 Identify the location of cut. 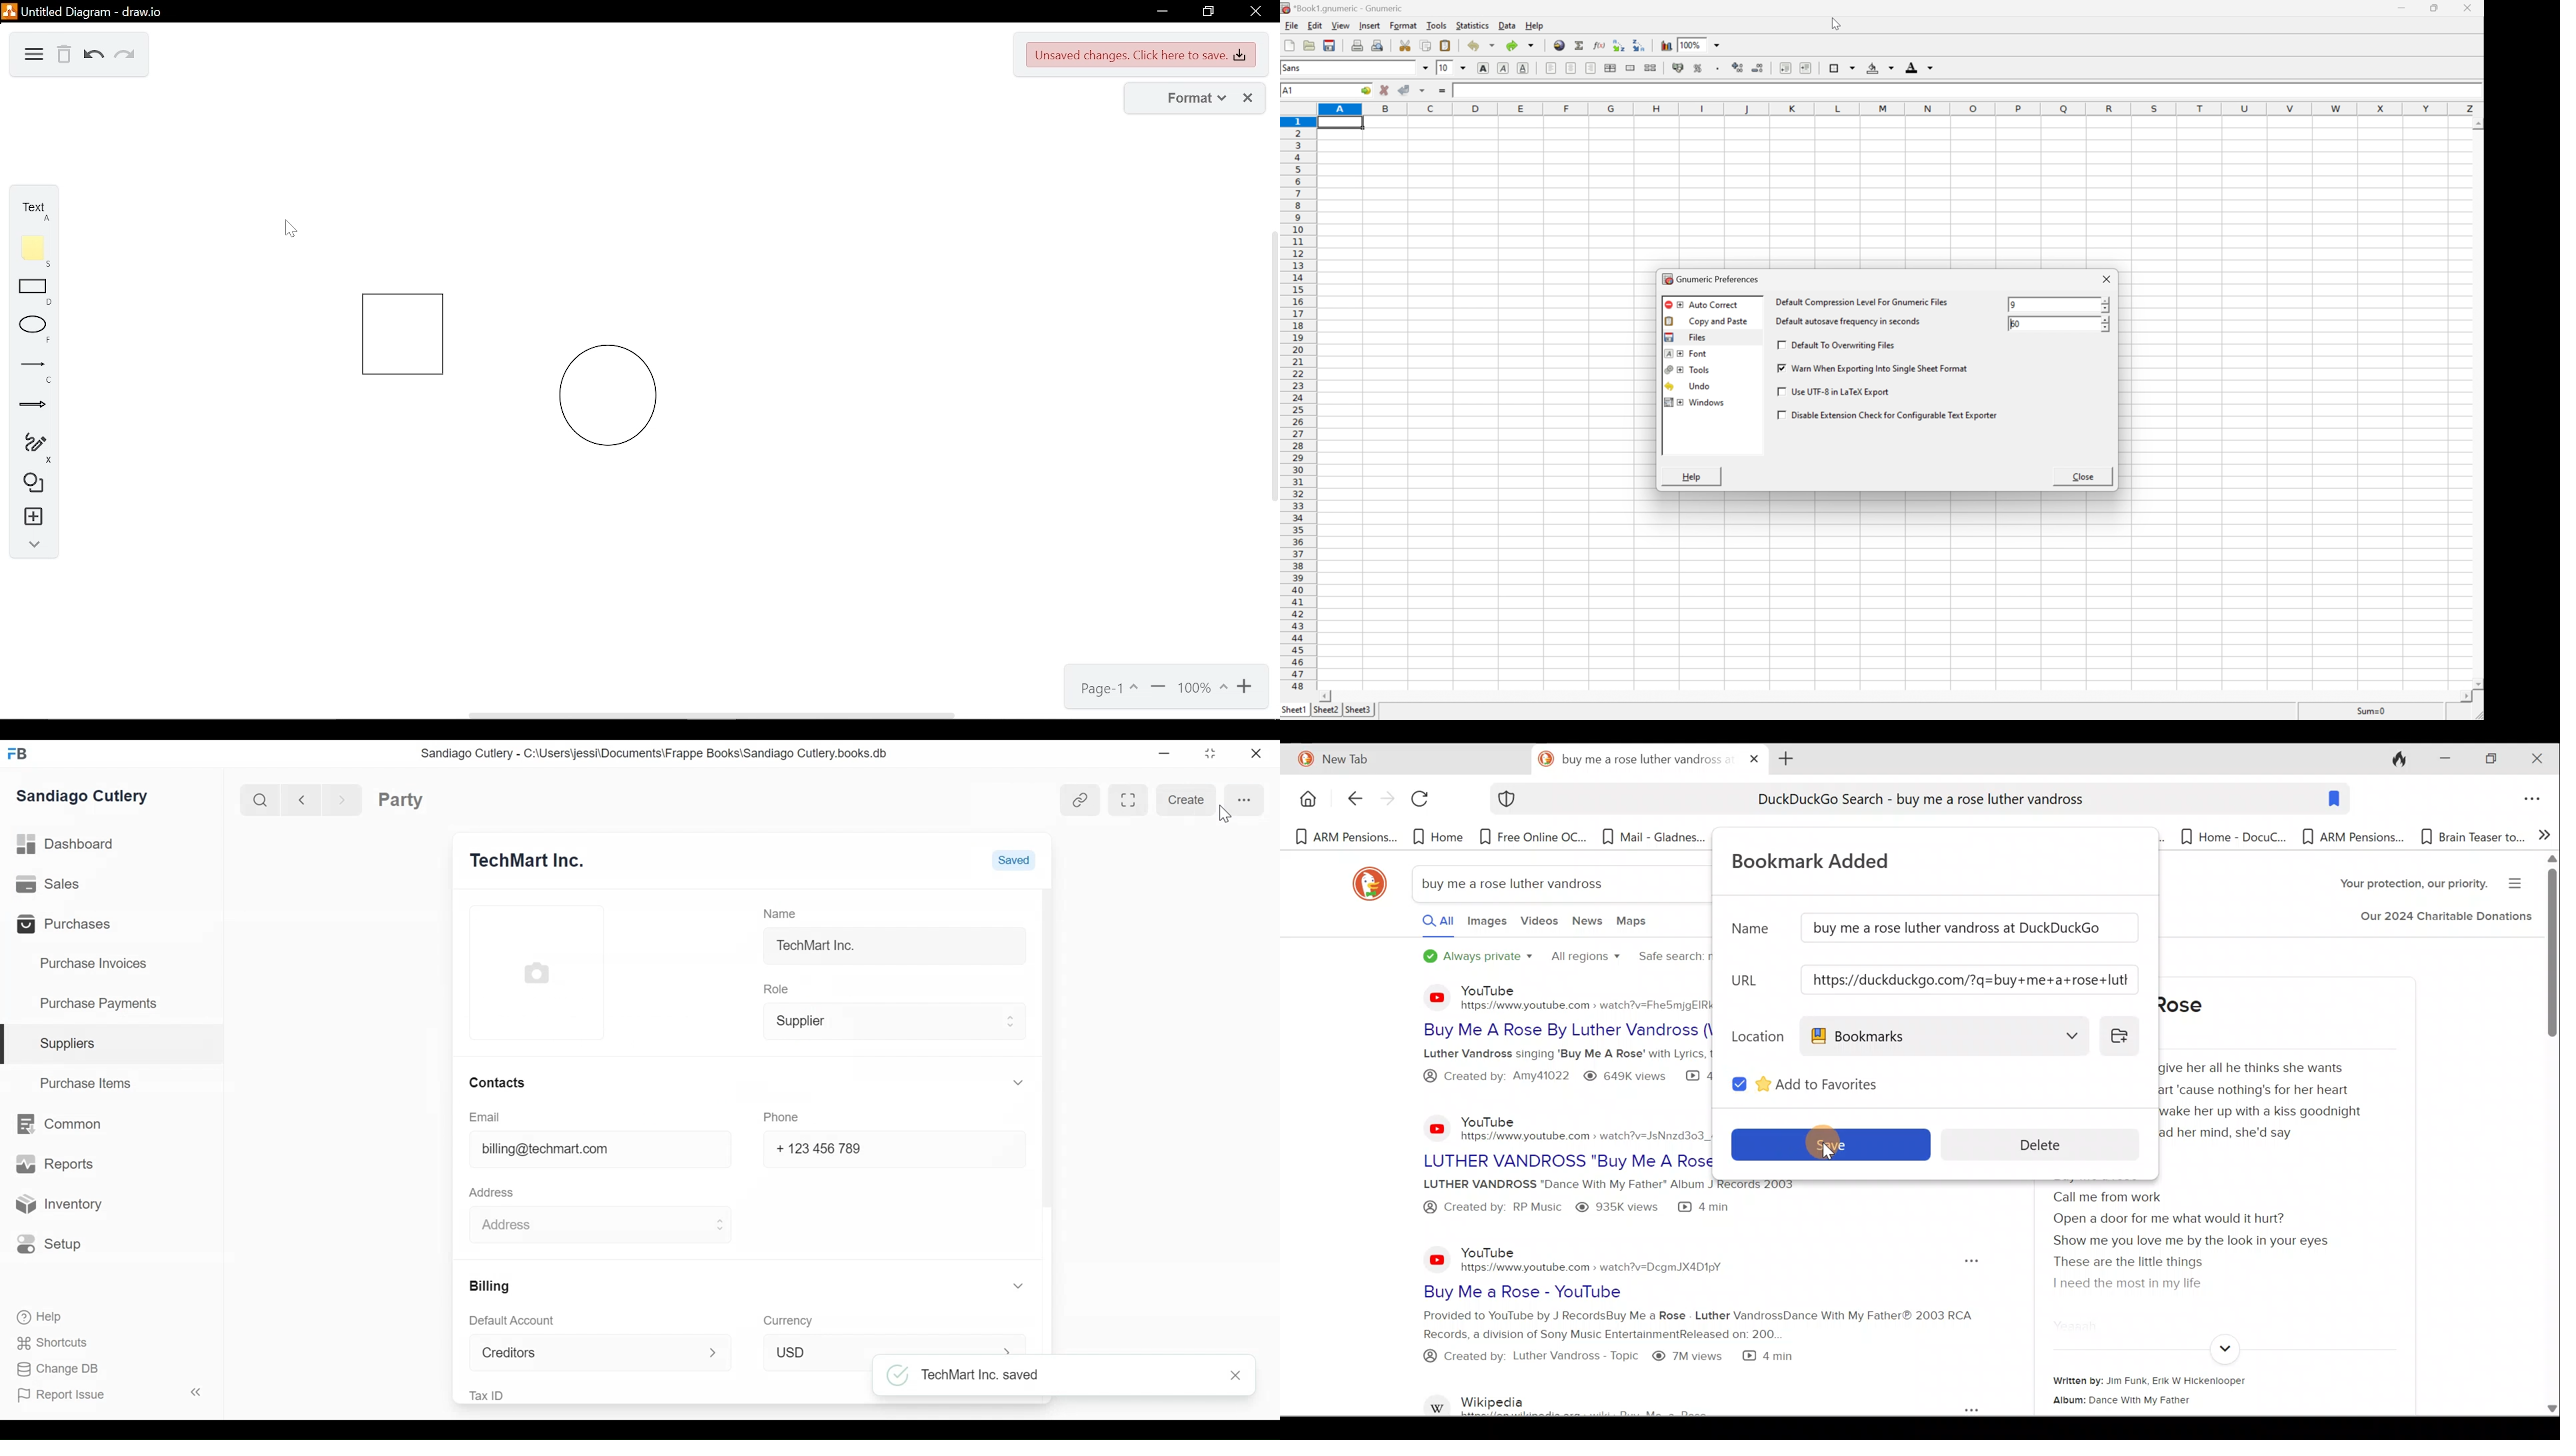
(1404, 45).